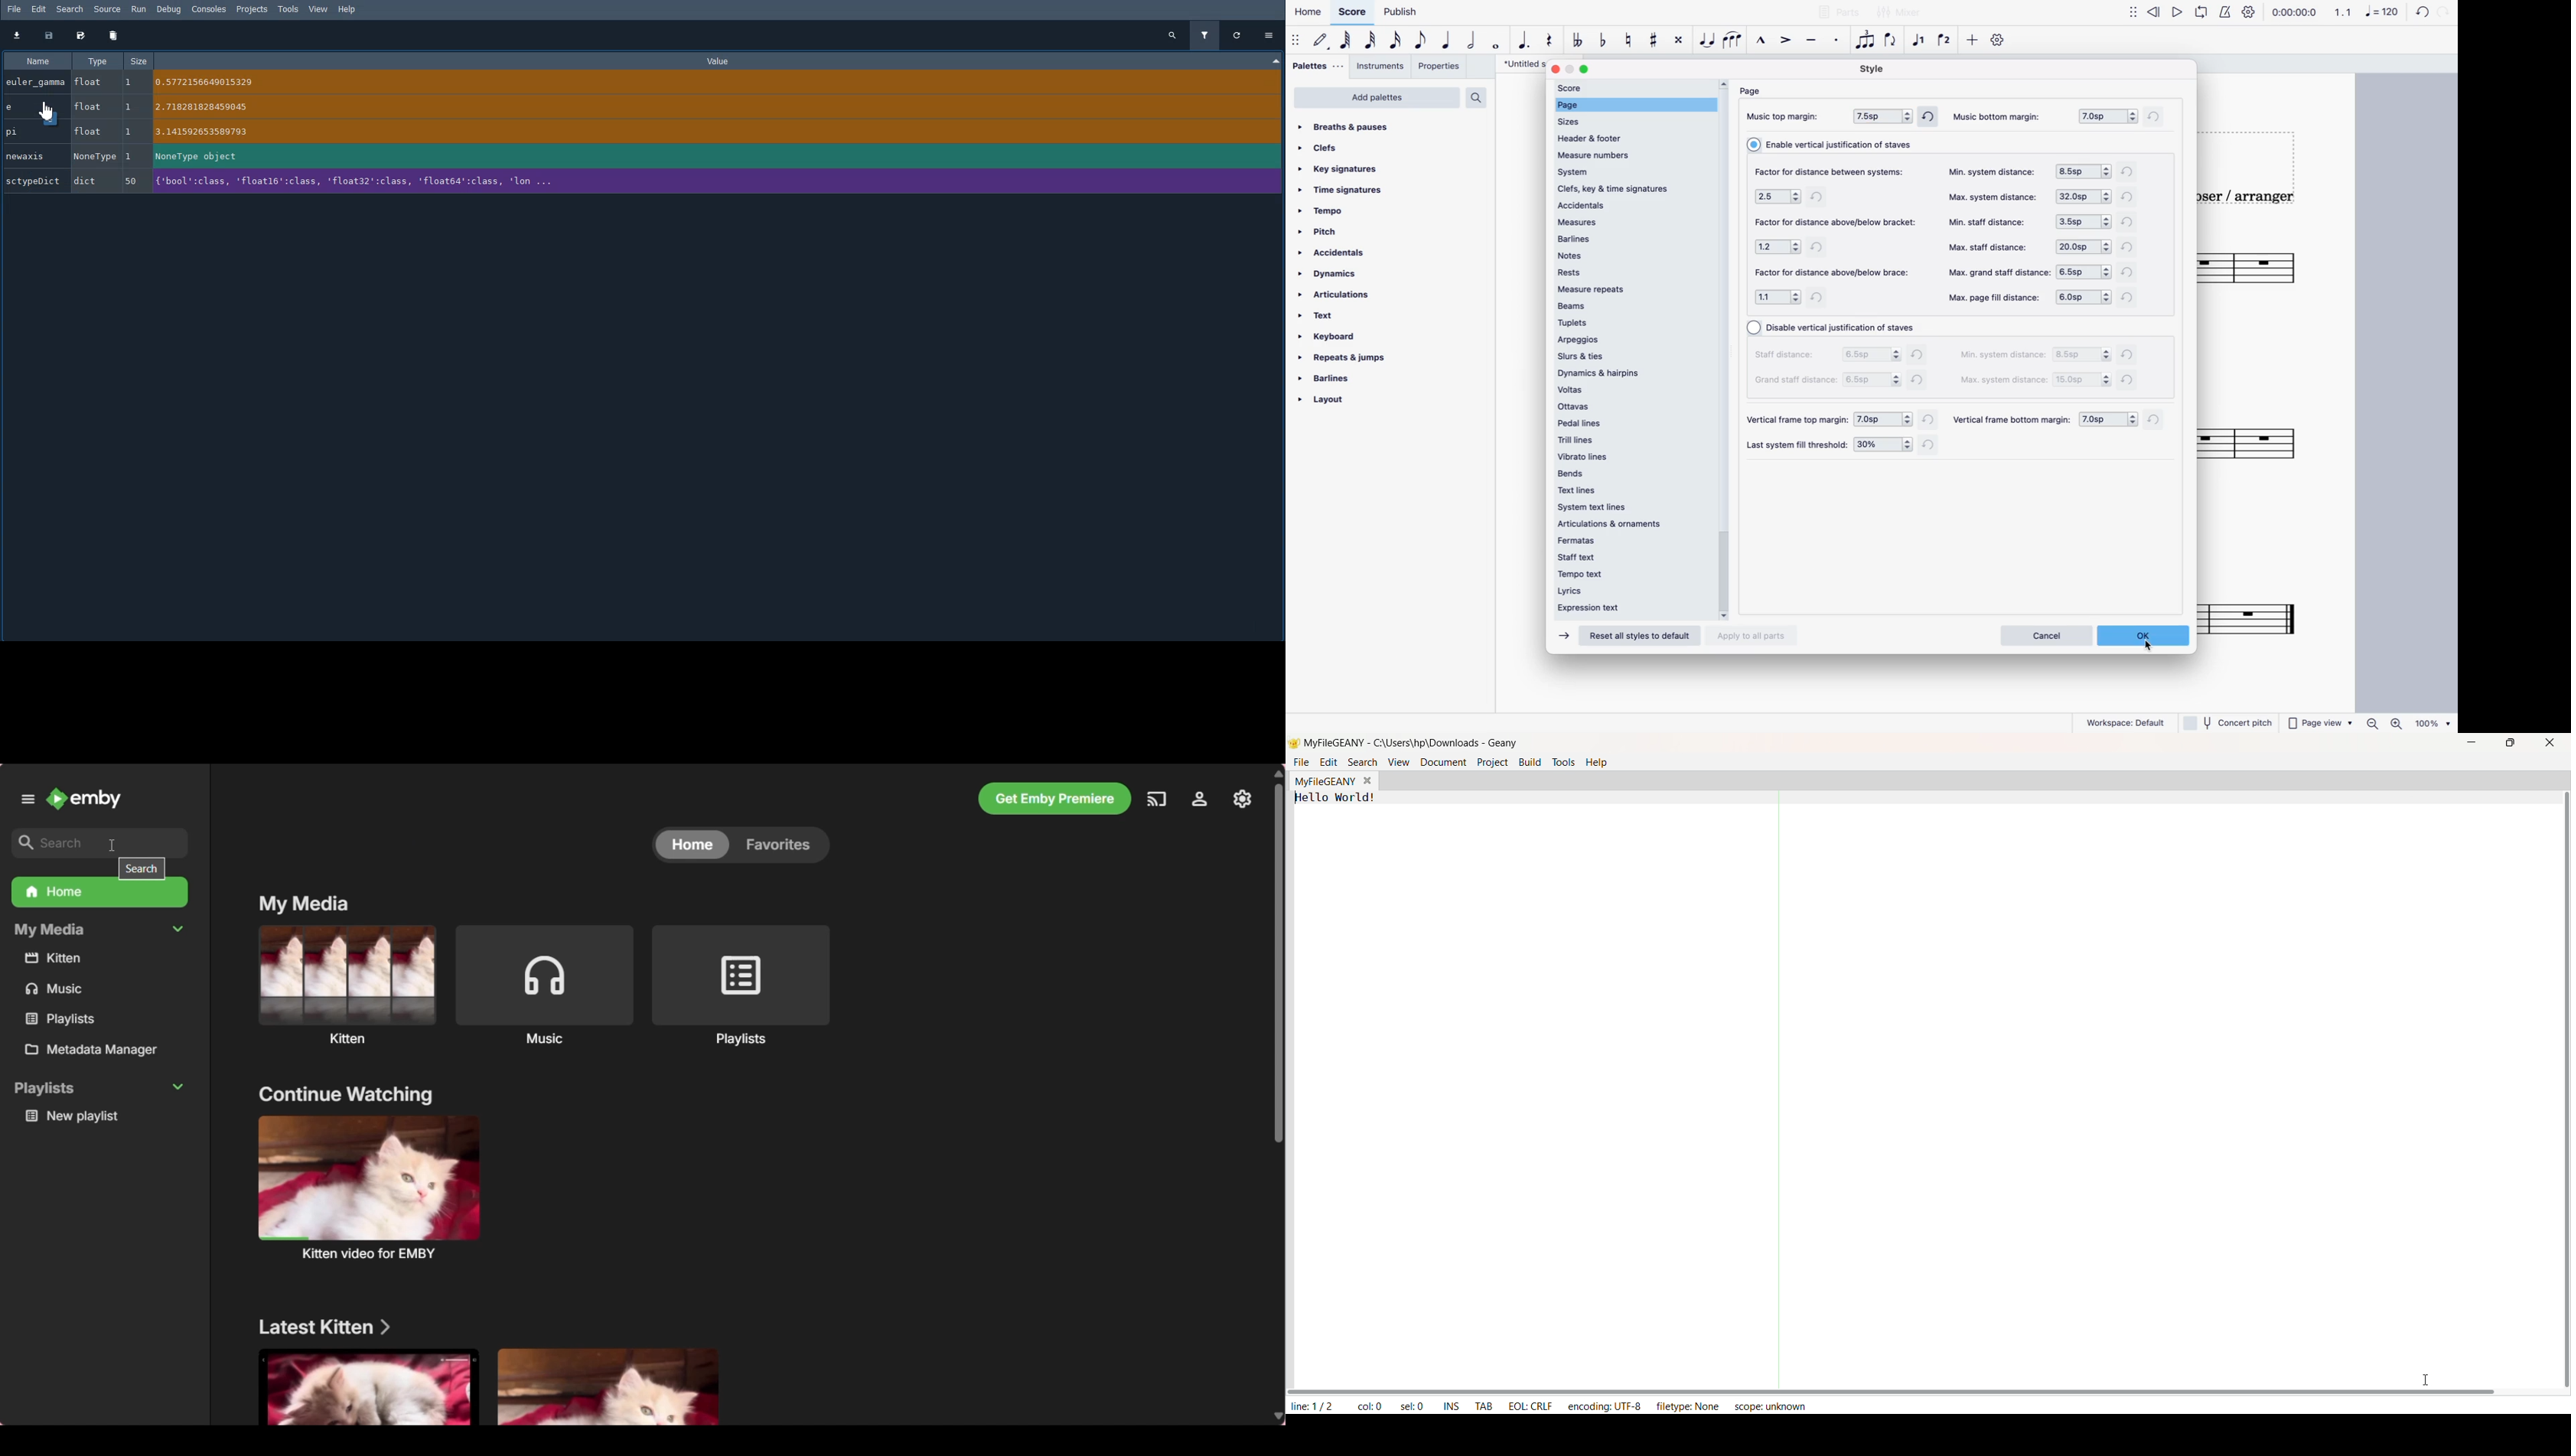 The height and width of the screenshot is (1456, 2576). What do you see at coordinates (2249, 13) in the screenshot?
I see `playback settings` at bounding box center [2249, 13].